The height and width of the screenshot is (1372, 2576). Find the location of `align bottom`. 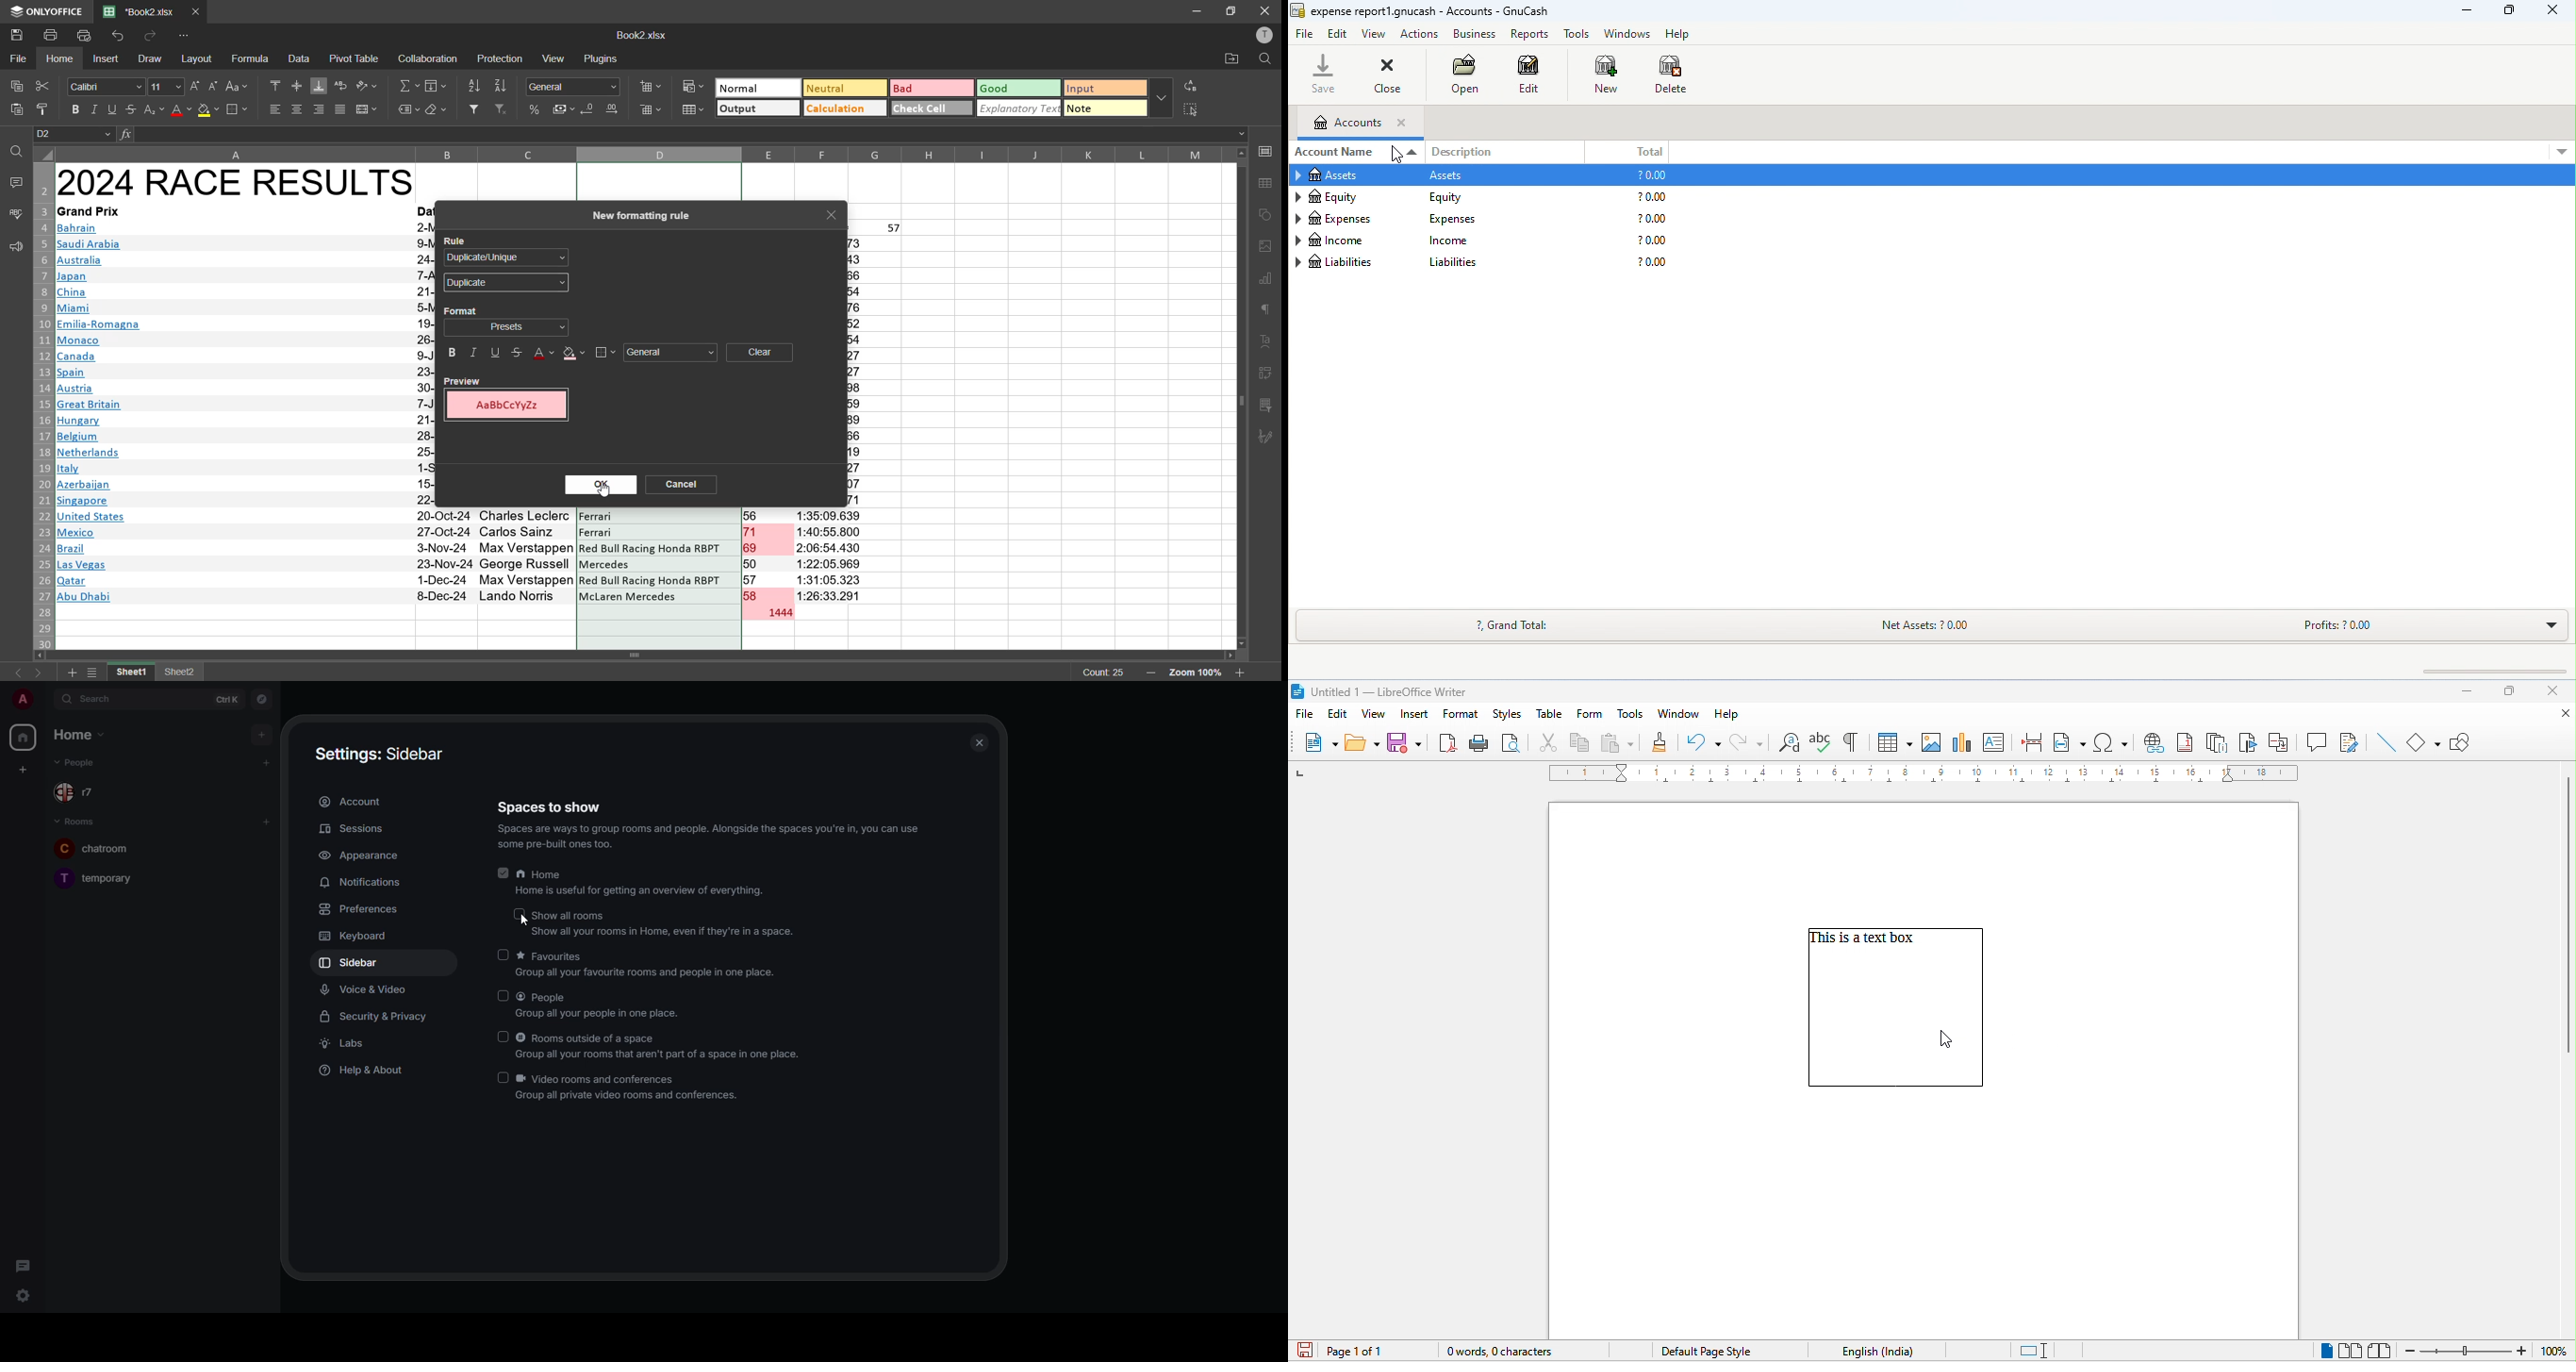

align bottom is located at coordinates (320, 85).